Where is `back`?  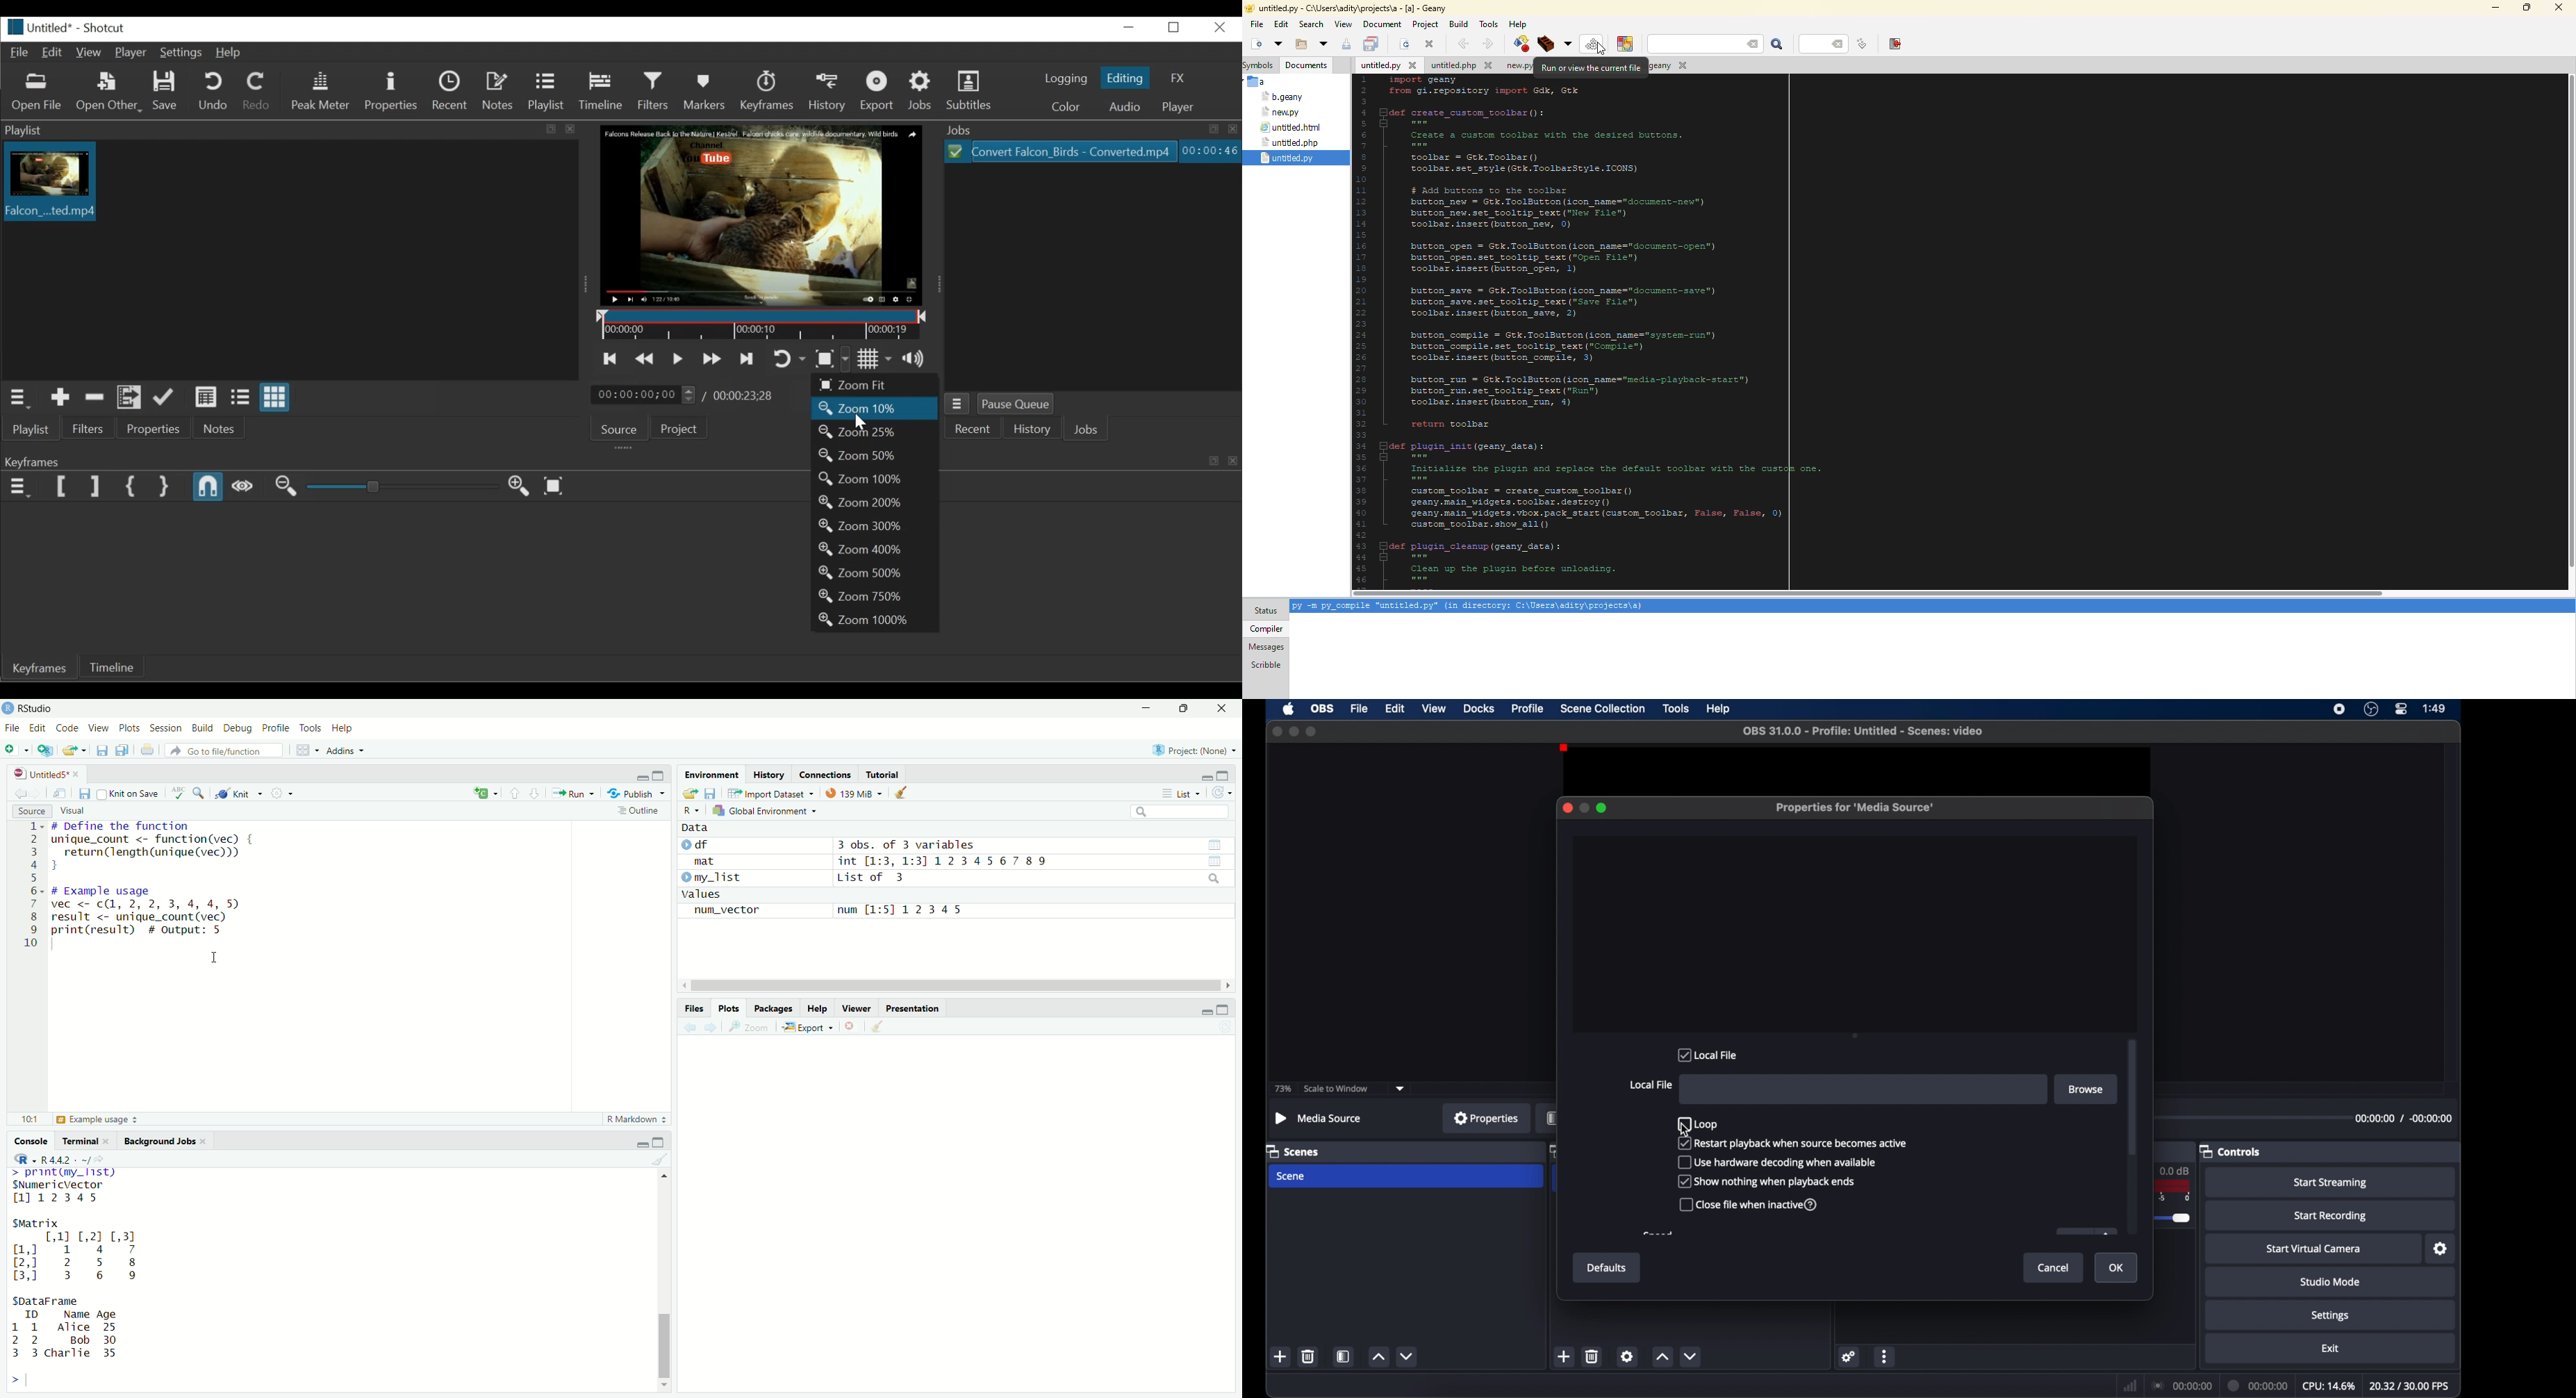 back is located at coordinates (22, 793).